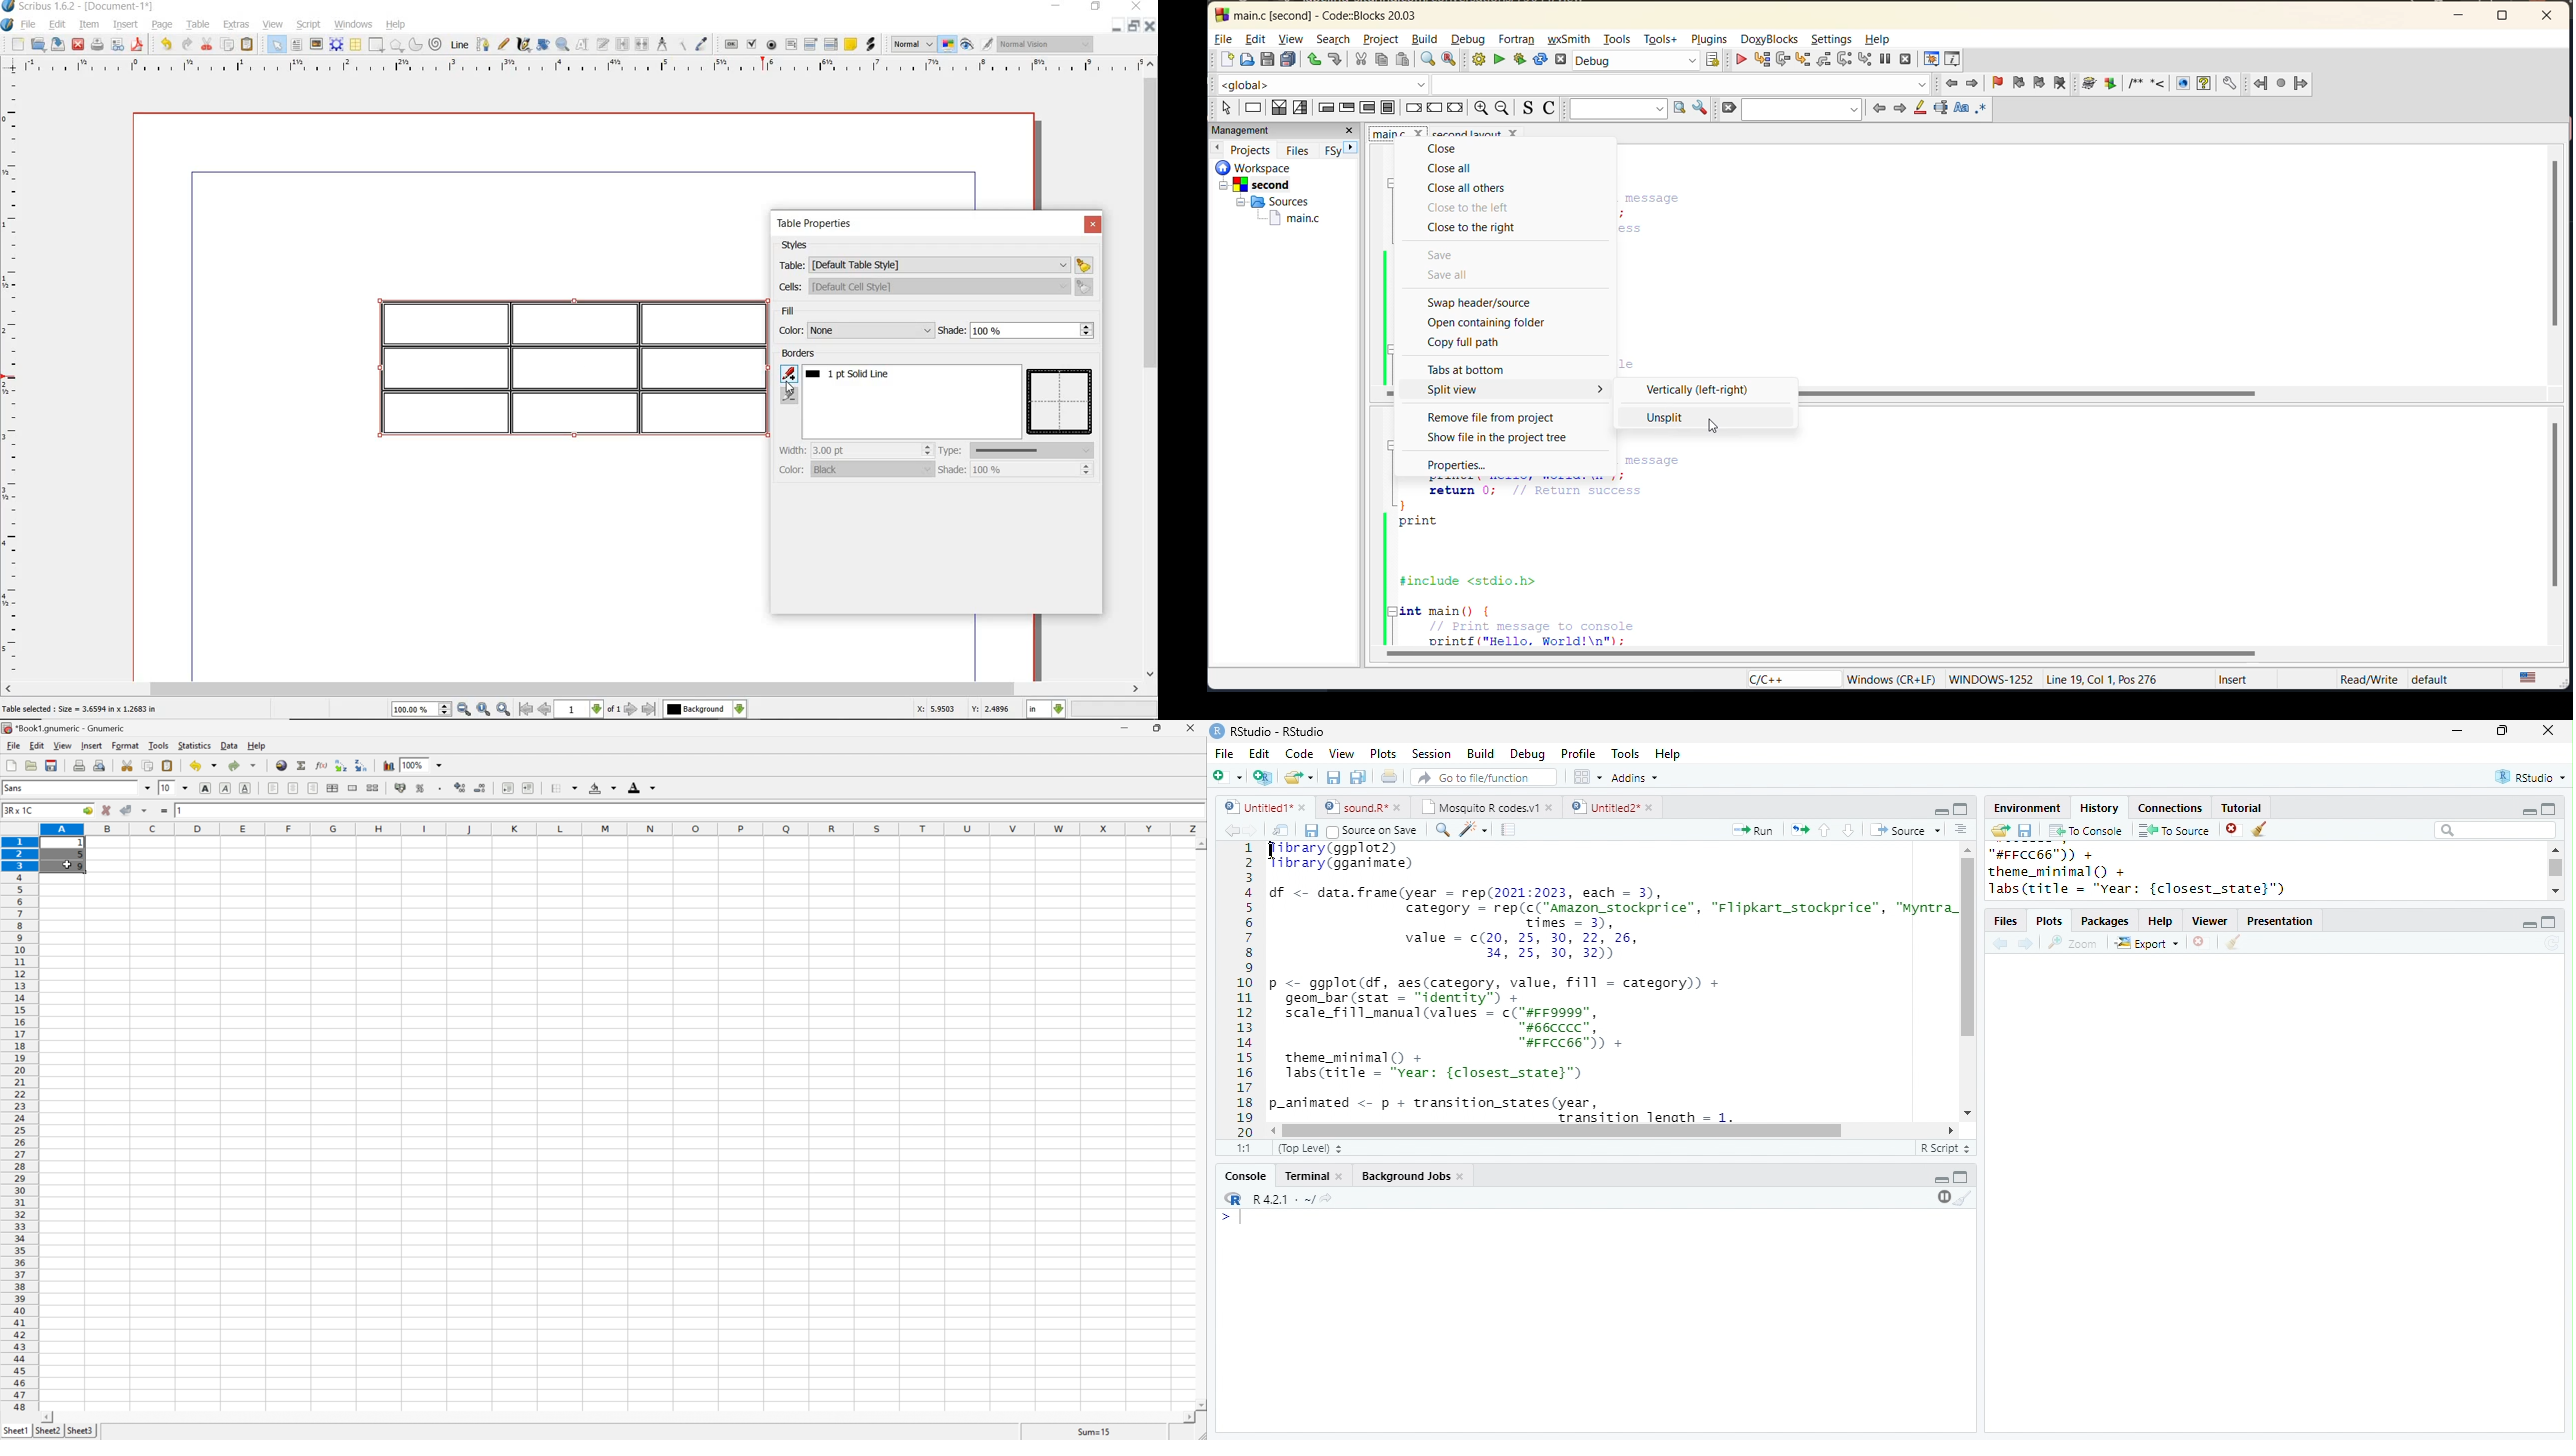 The width and height of the screenshot is (2576, 1456). Describe the element at coordinates (1333, 777) in the screenshot. I see `save` at that location.